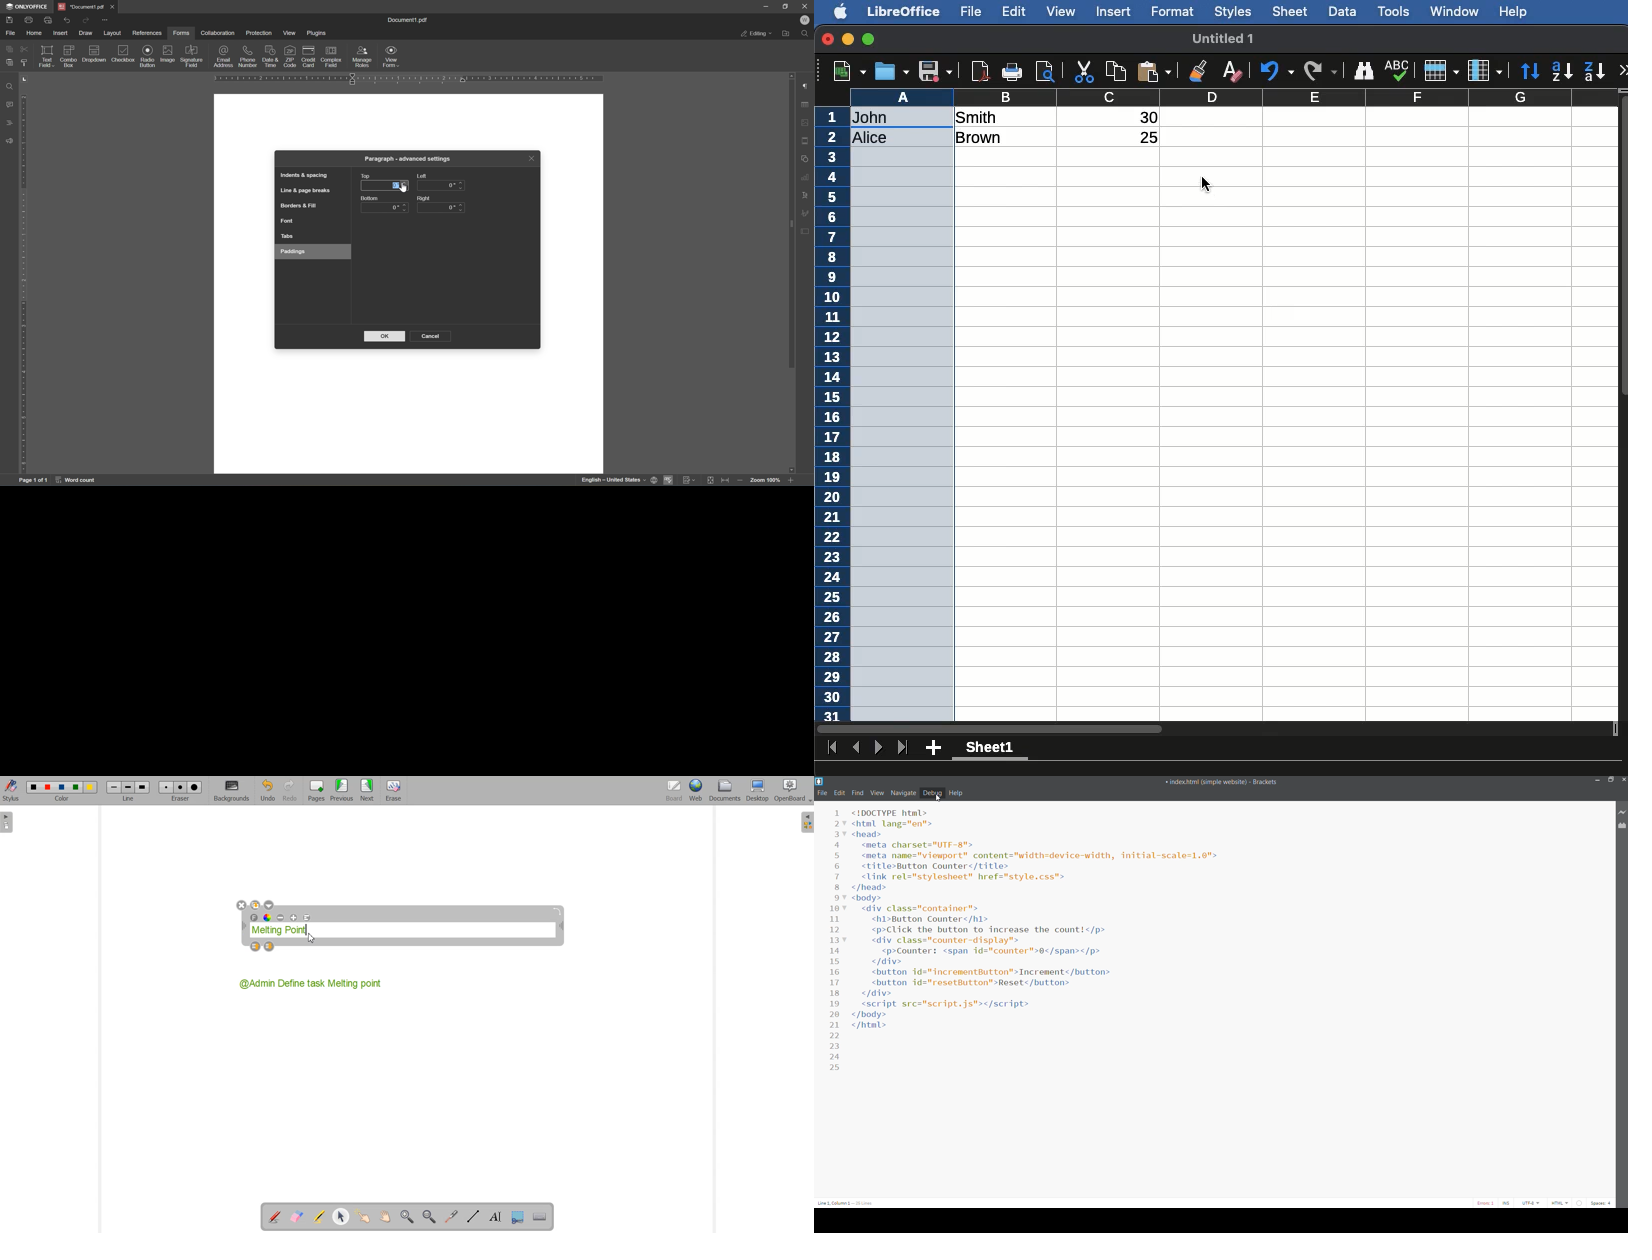 This screenshot has height=1260, width=1652. I want to click on page 1 of 1, so click(33, 482).